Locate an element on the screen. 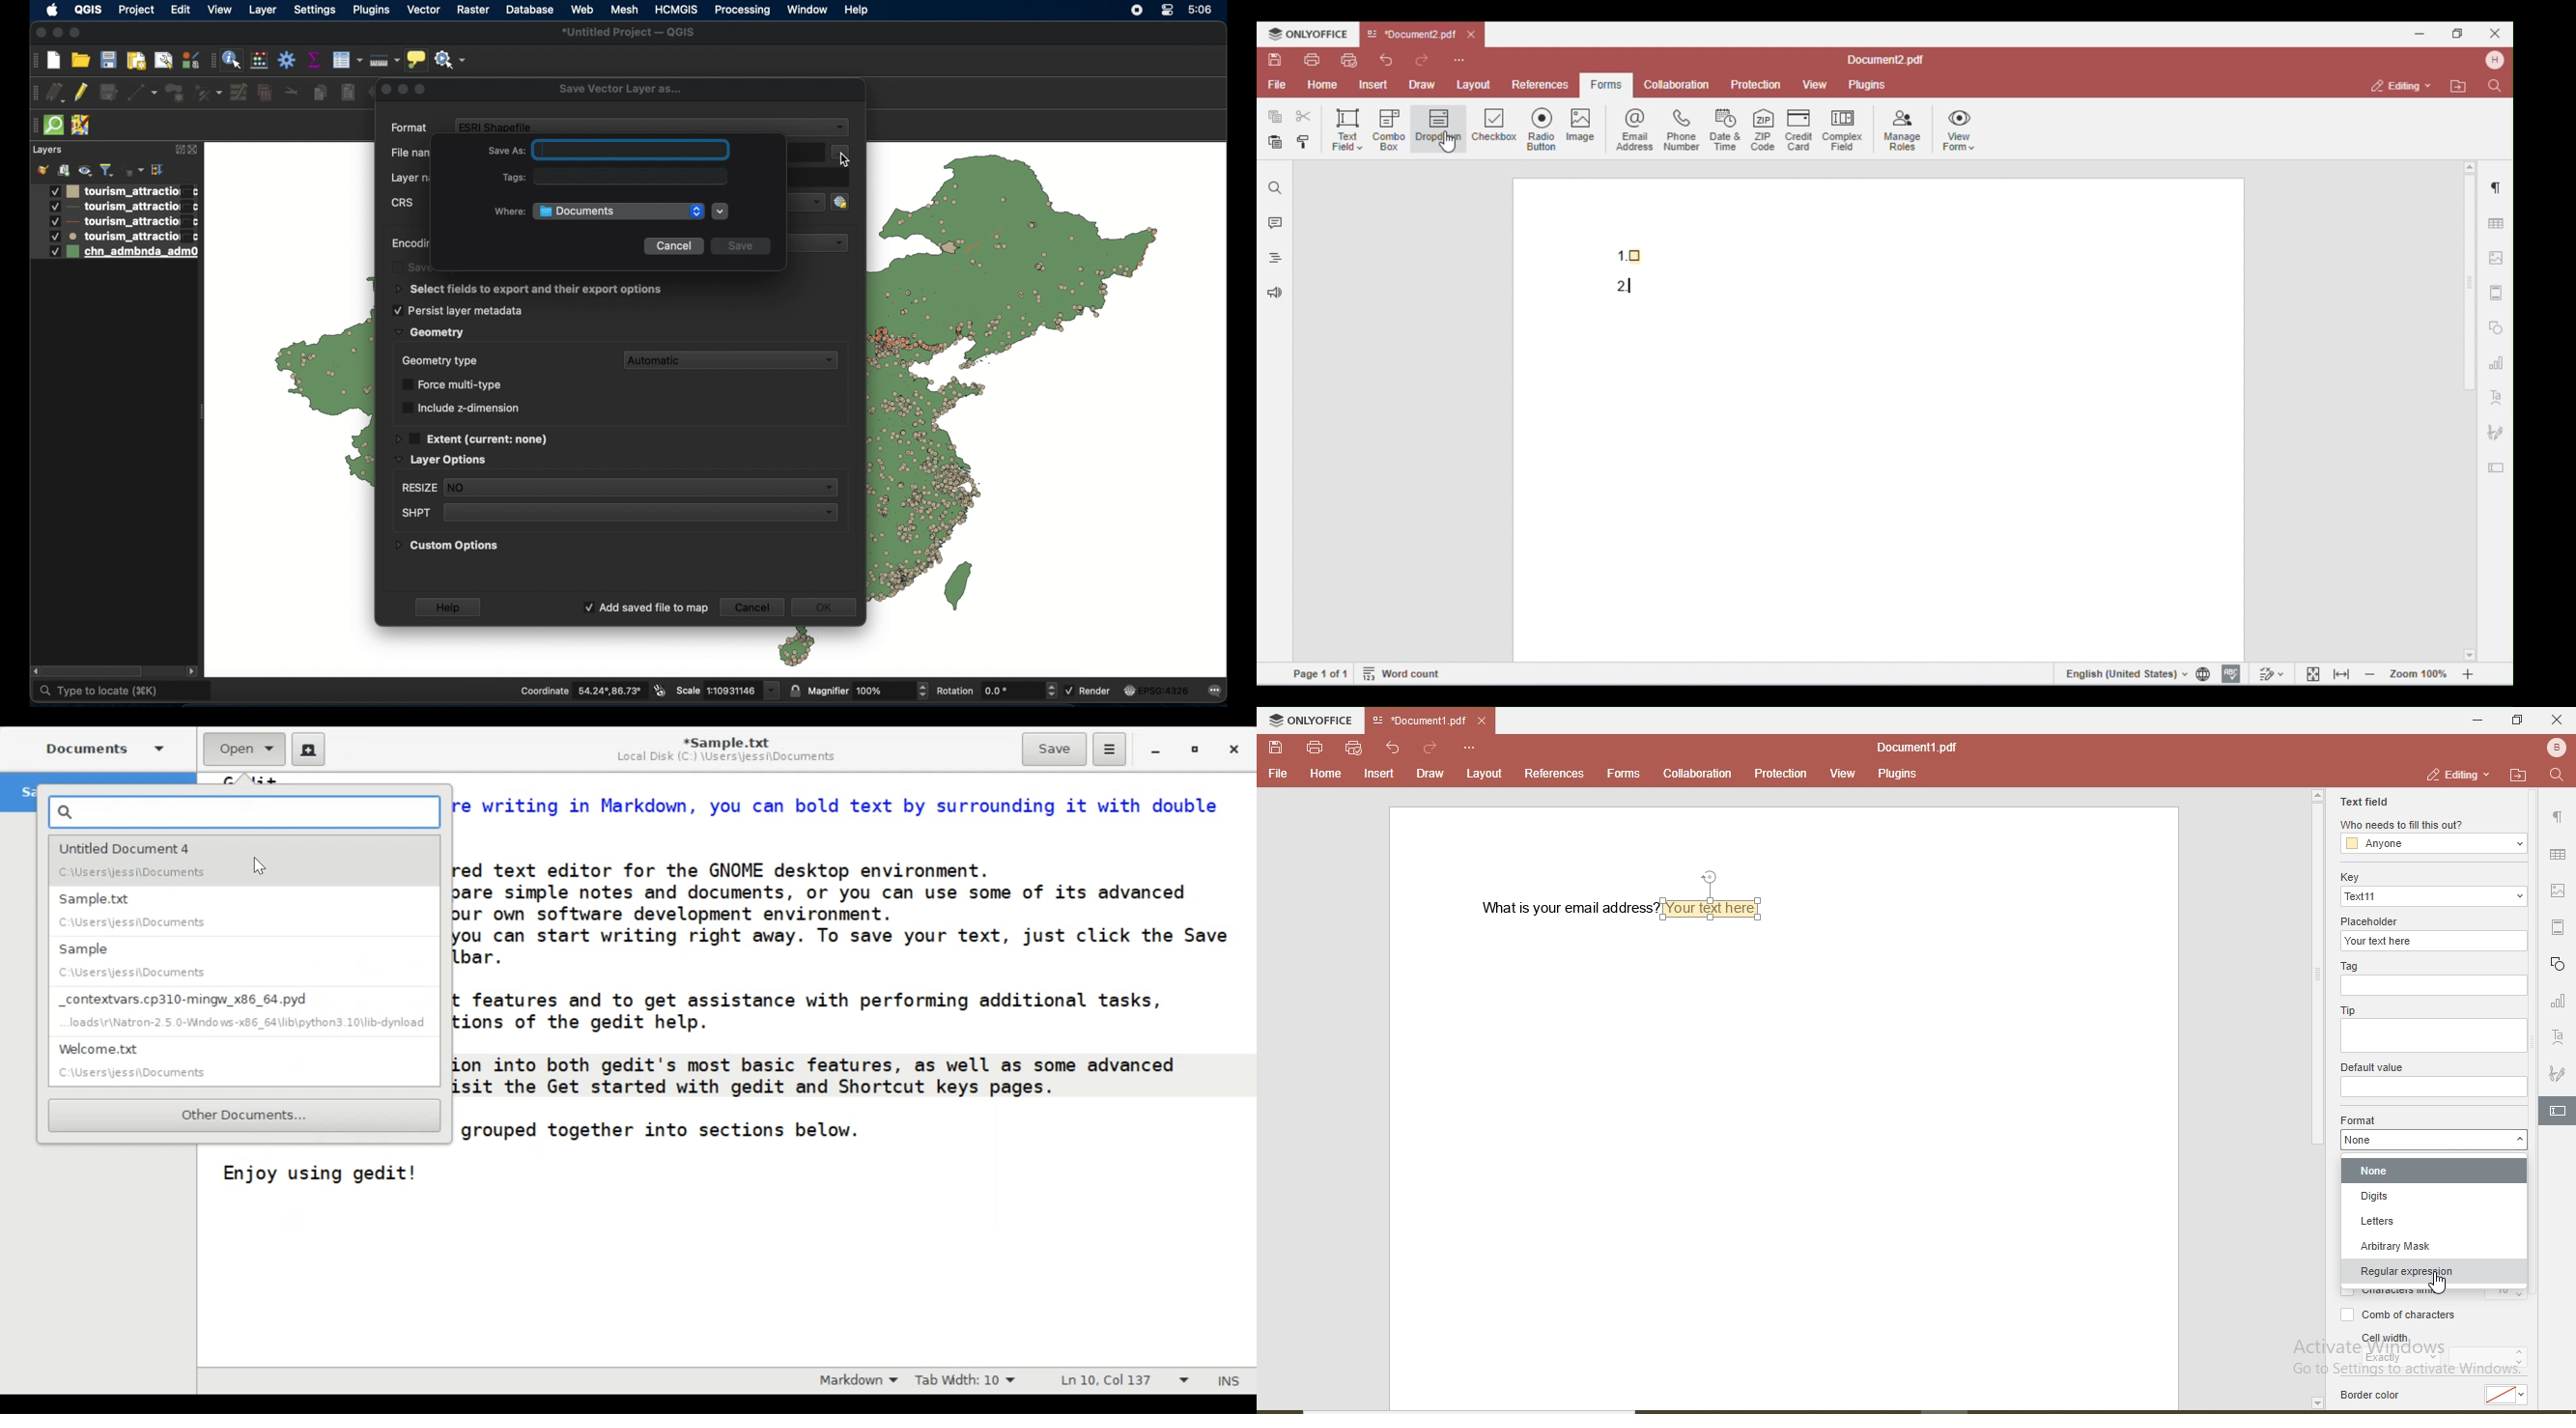 The image size is (2576, 1428). format is located at coordinates (2361, 1118).